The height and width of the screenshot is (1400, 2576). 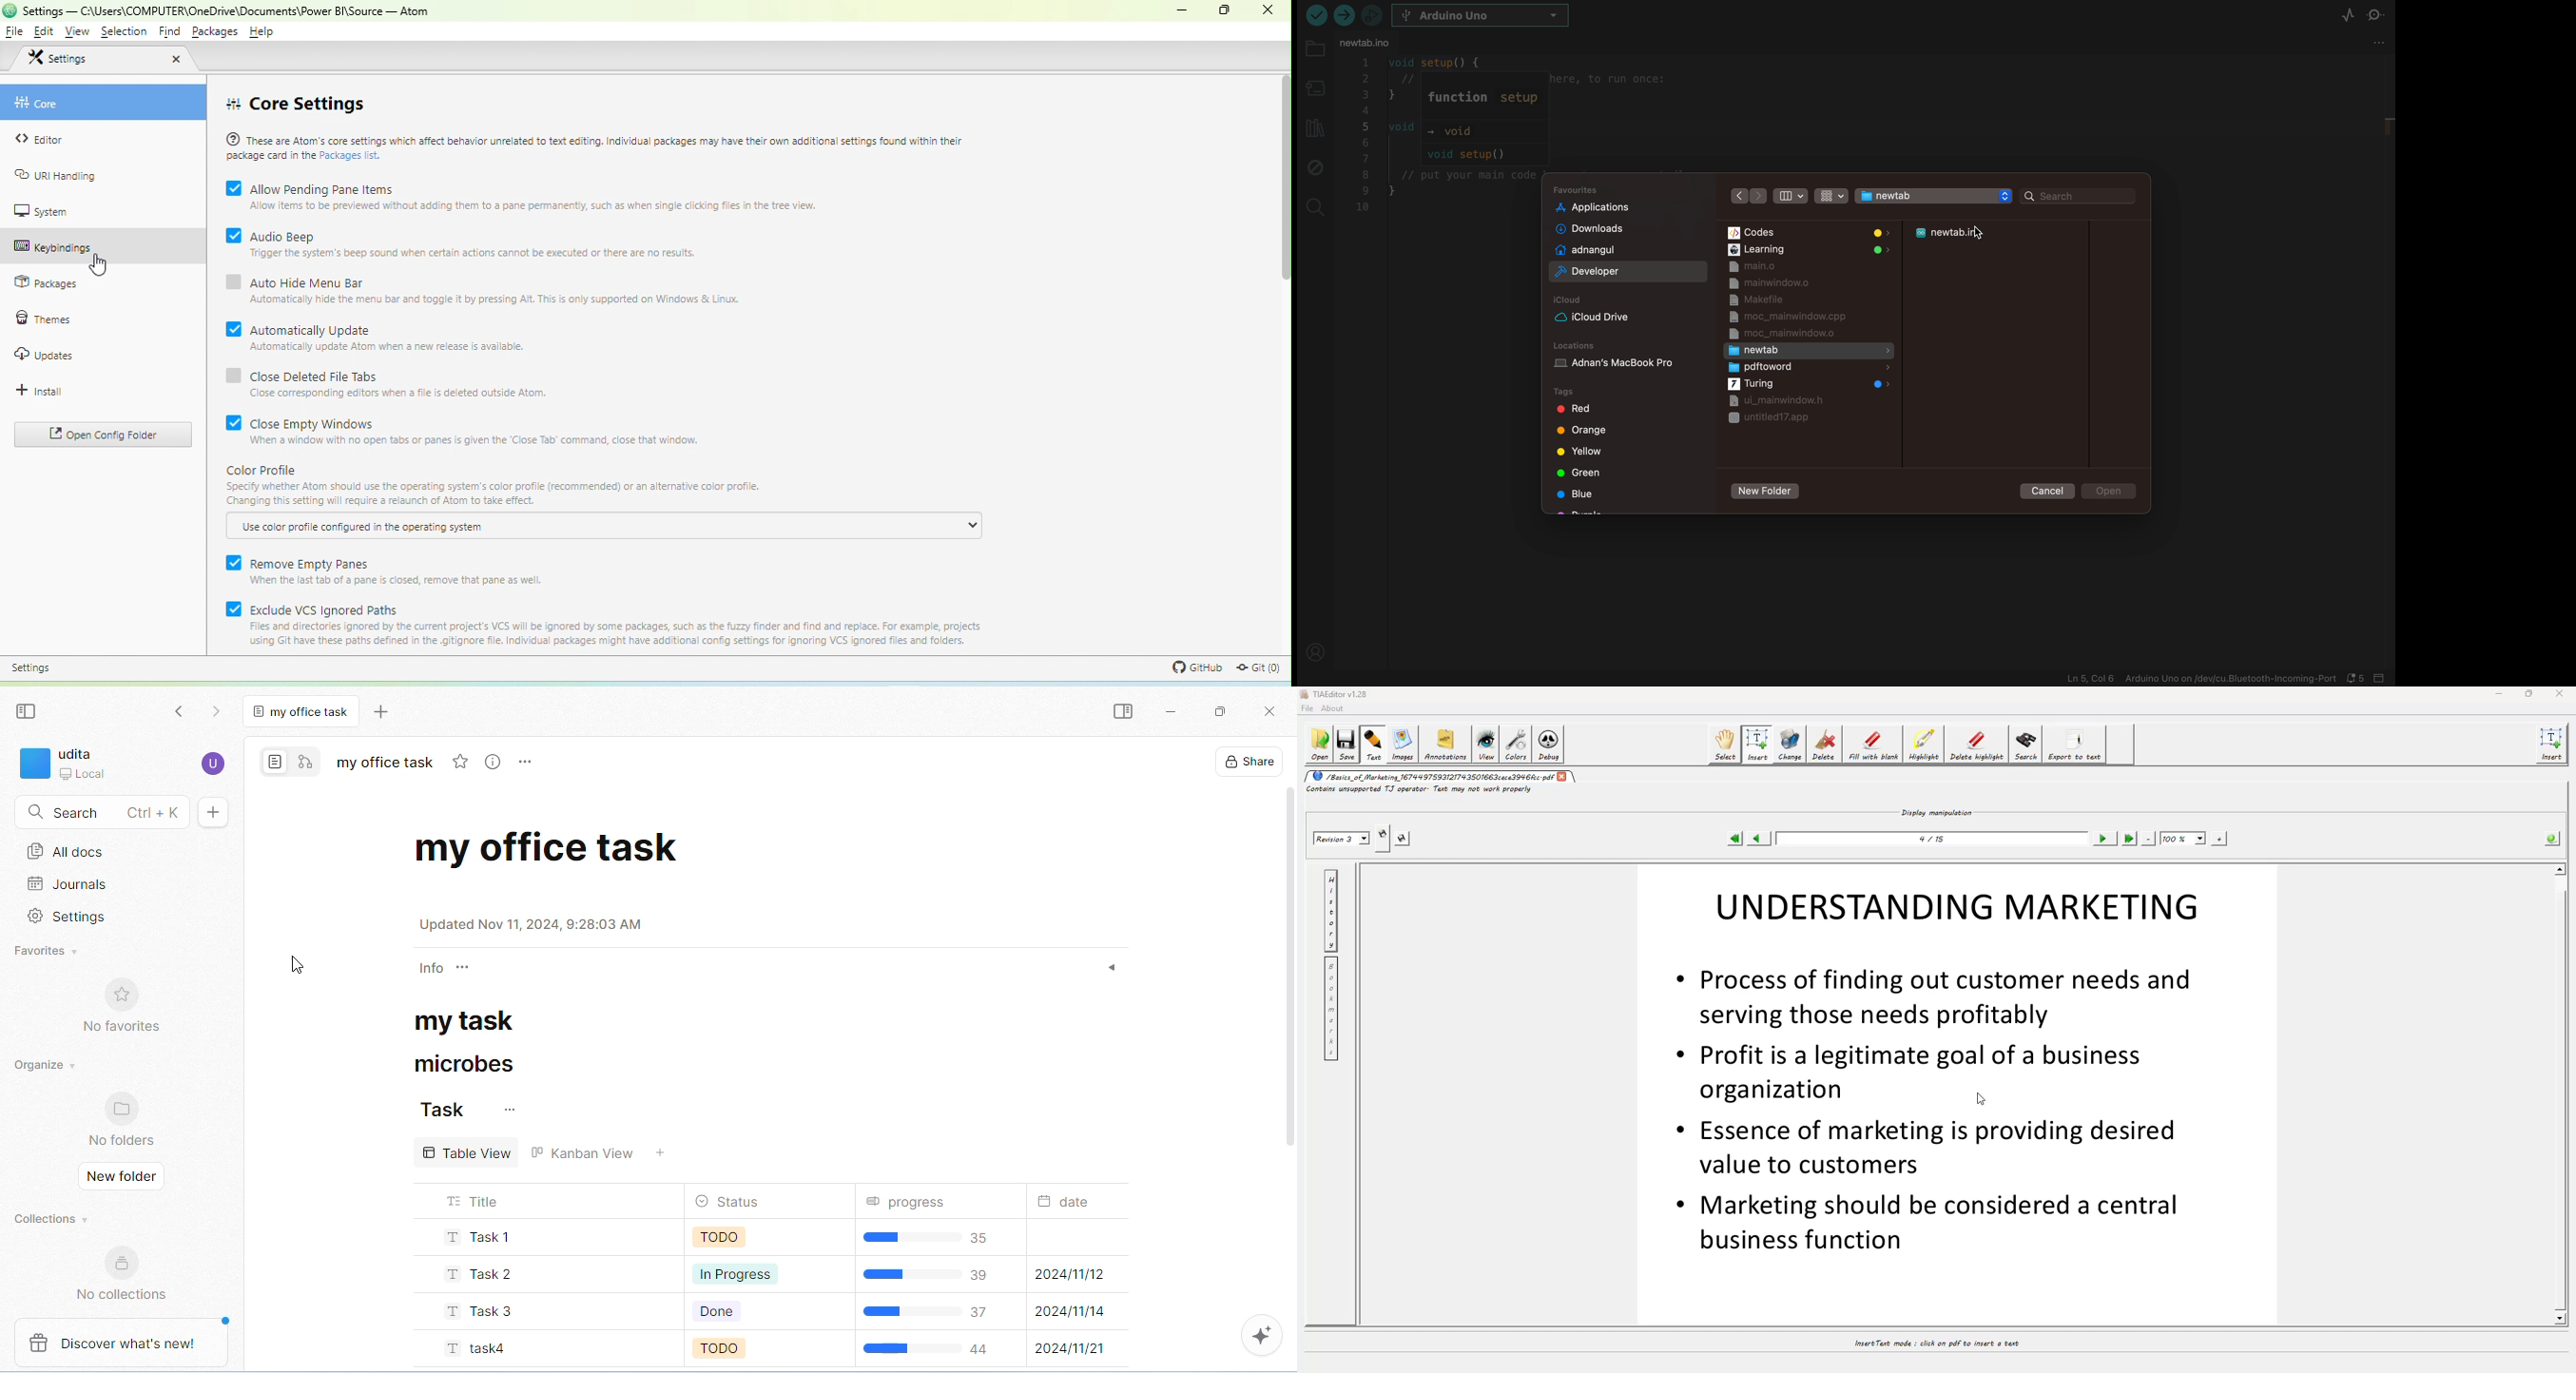 What do you see at coordinates (1172, 712) in the screenshot?
I see `minimize` at bounding box center [1172, 712].